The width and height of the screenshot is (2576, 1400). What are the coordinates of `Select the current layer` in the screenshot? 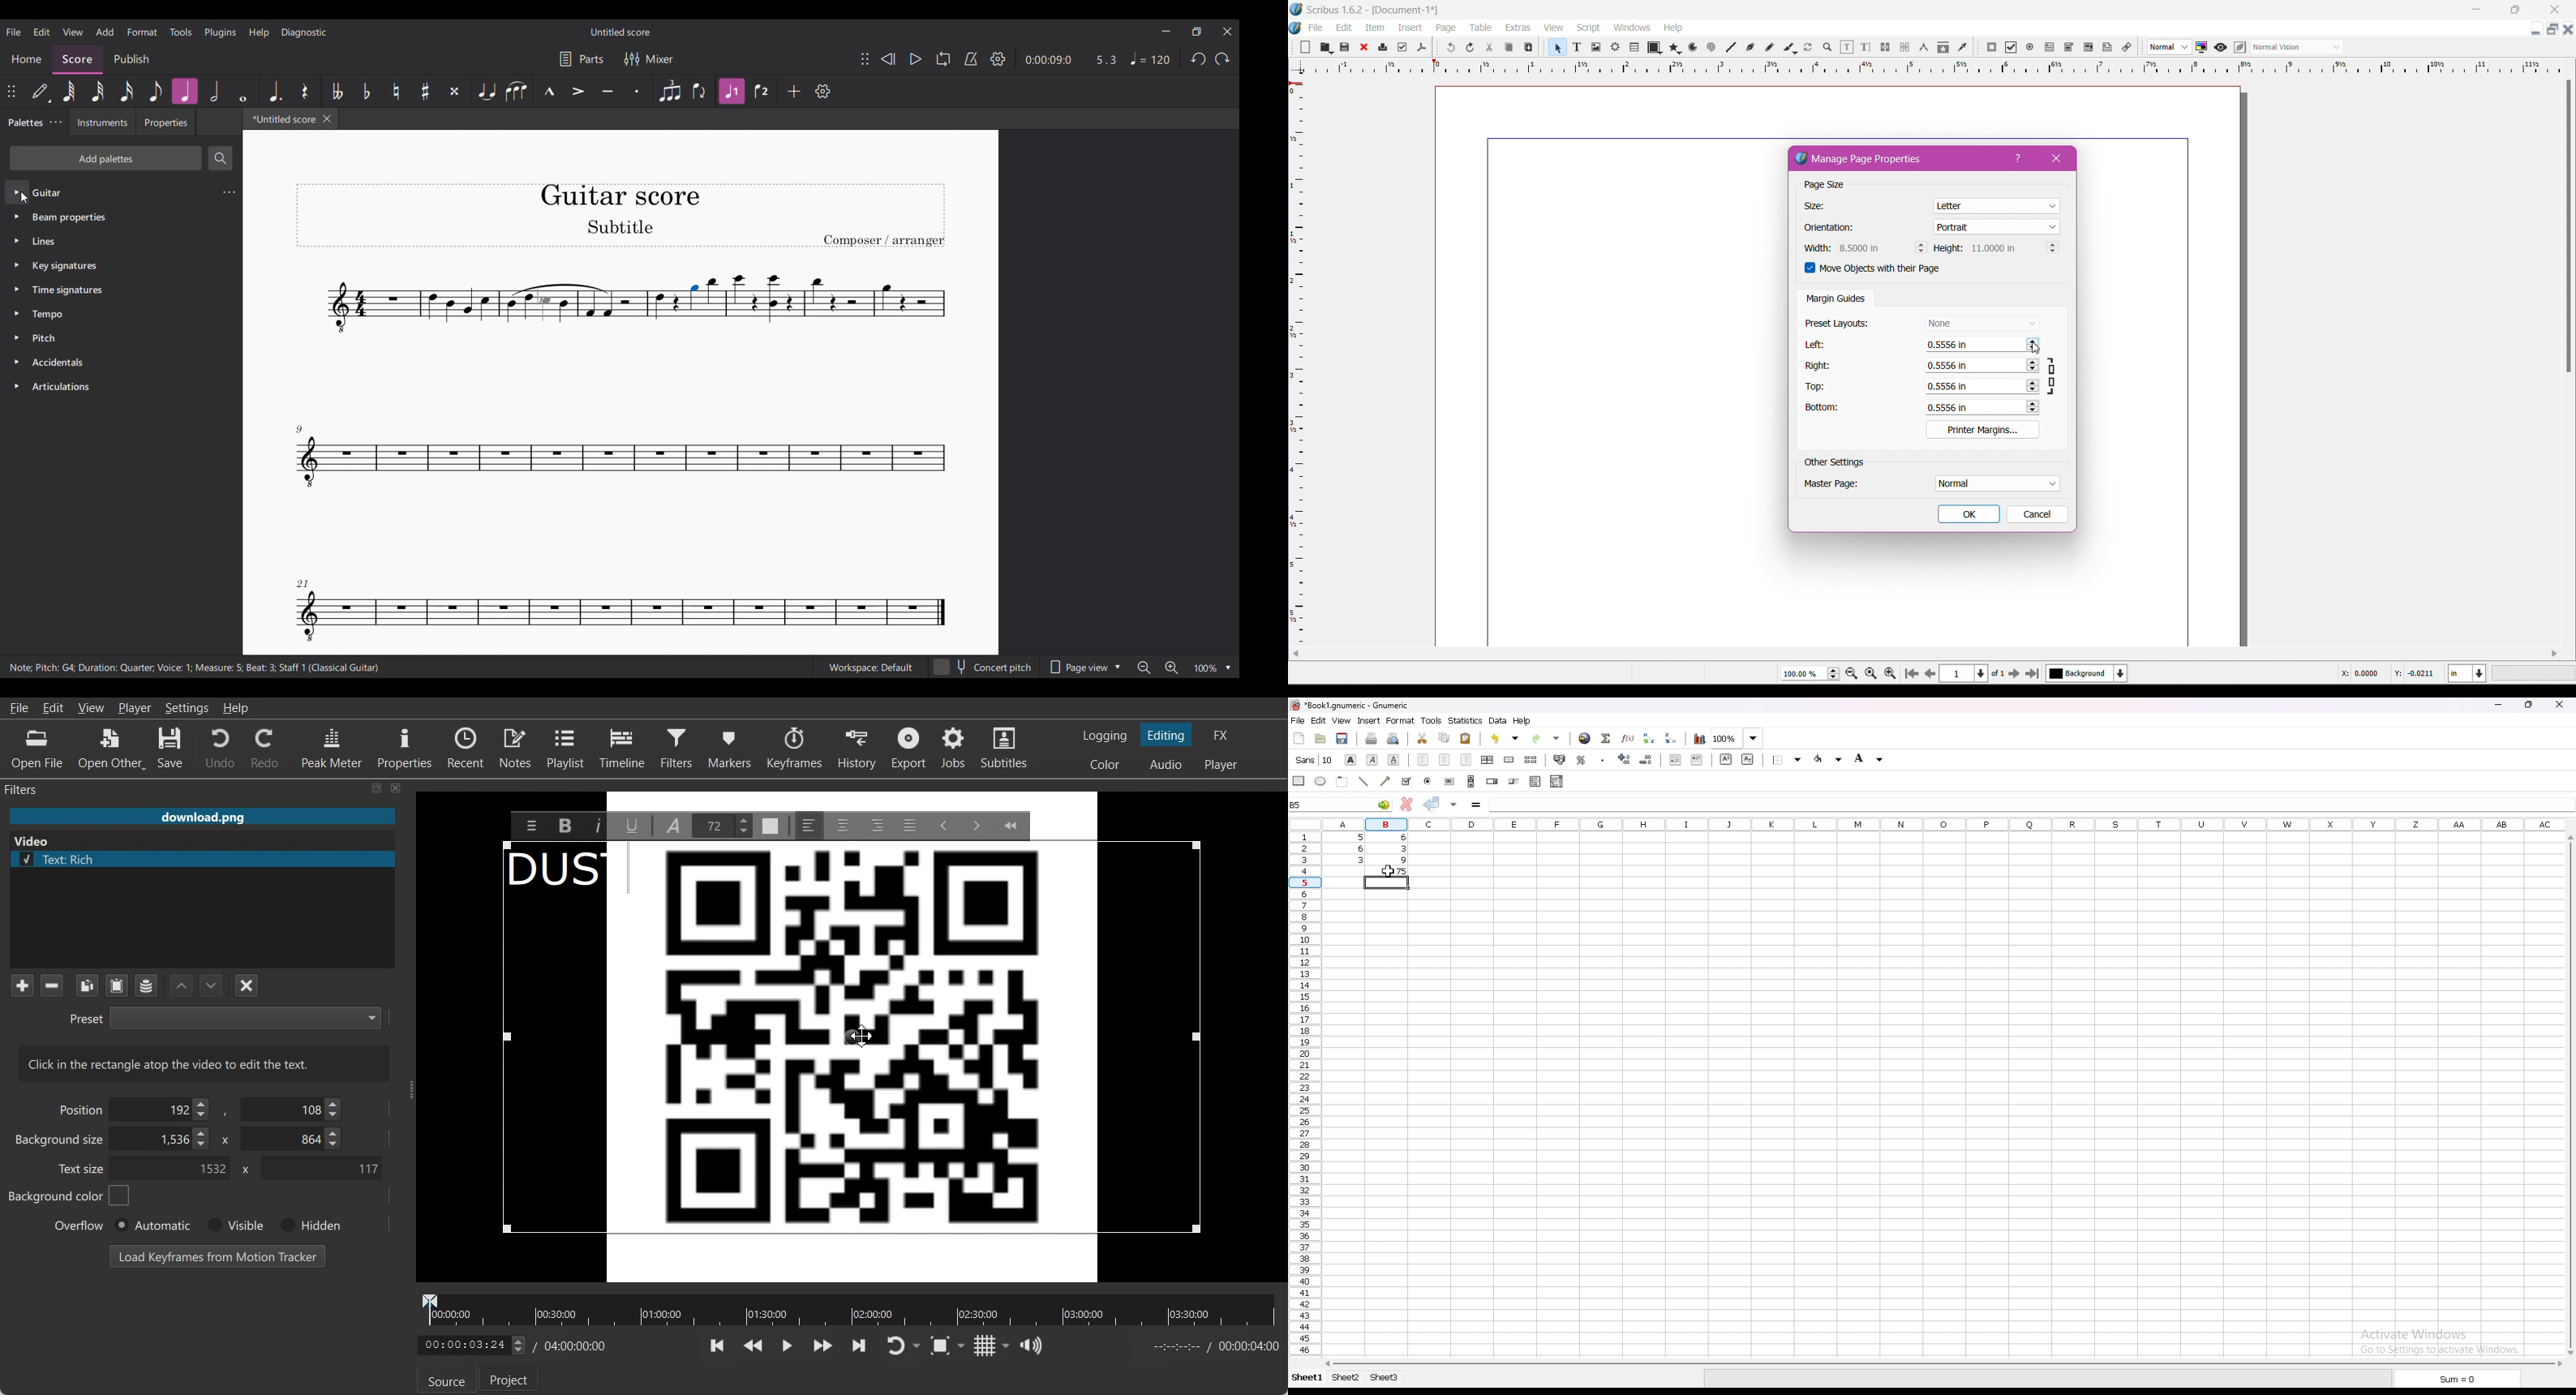 It's located at (2084, 674).